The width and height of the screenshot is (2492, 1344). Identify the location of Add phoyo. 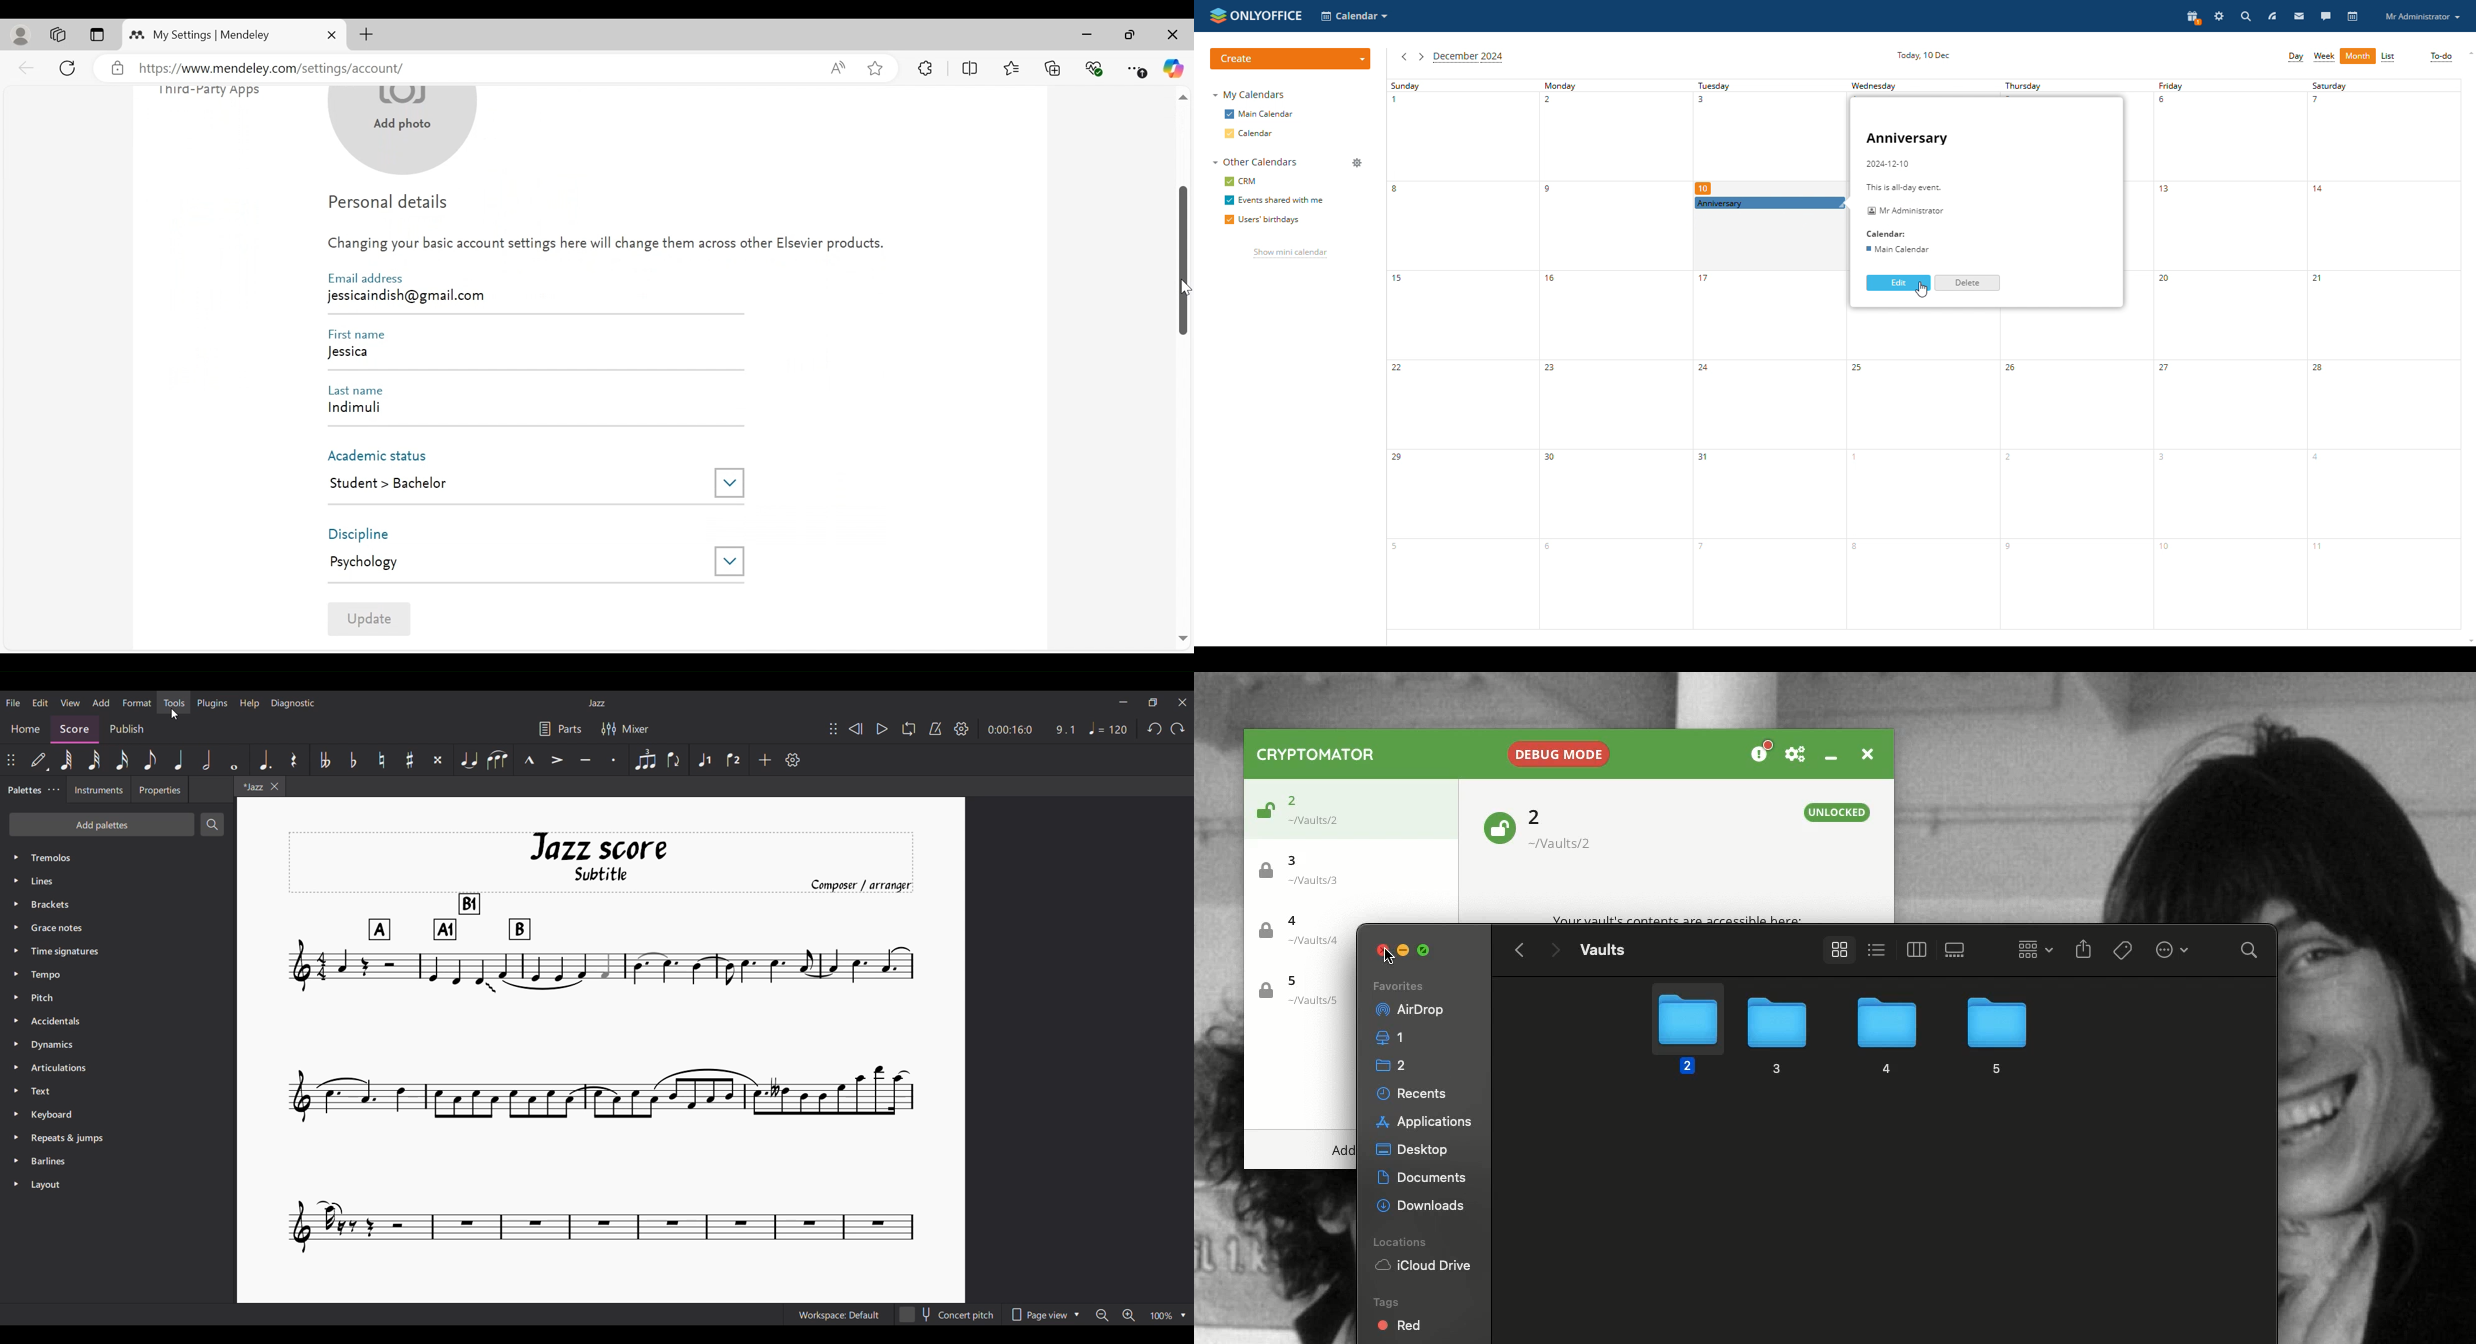
(404, 133).